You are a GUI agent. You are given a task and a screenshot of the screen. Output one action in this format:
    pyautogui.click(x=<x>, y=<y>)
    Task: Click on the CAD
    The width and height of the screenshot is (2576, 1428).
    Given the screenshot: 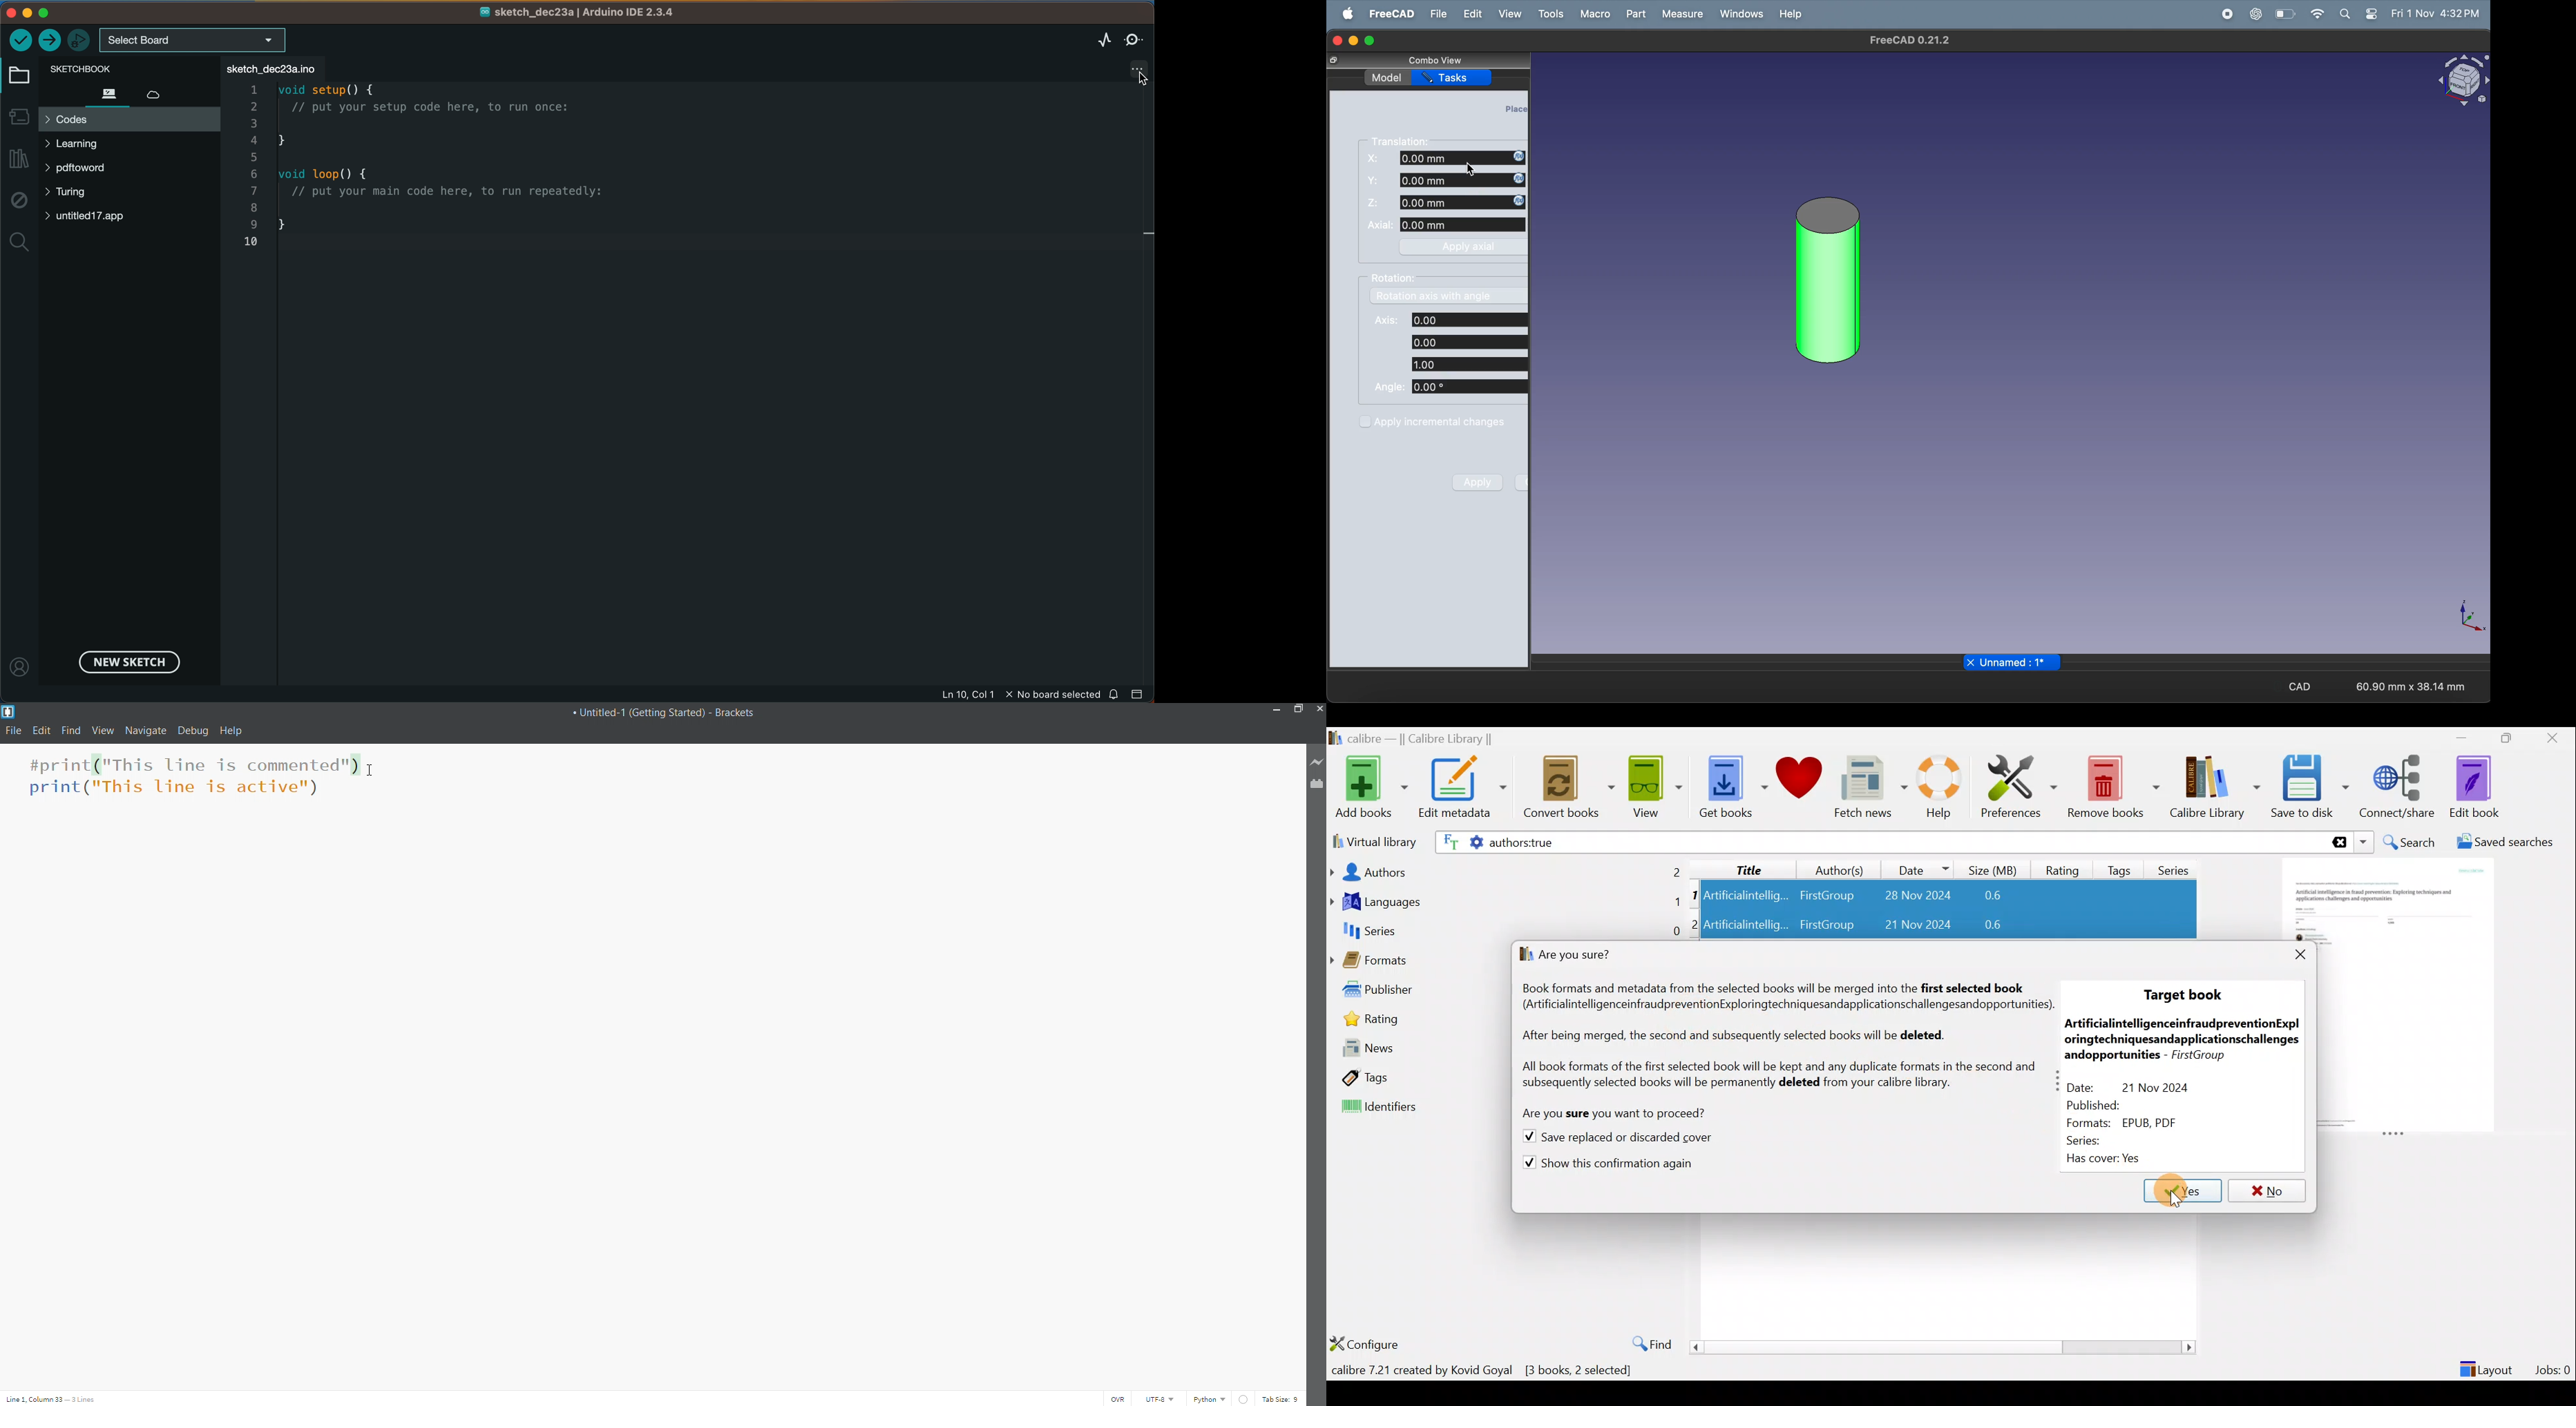 What is the action you would take?
    pyautogui.click(x=2294, y=686)
    